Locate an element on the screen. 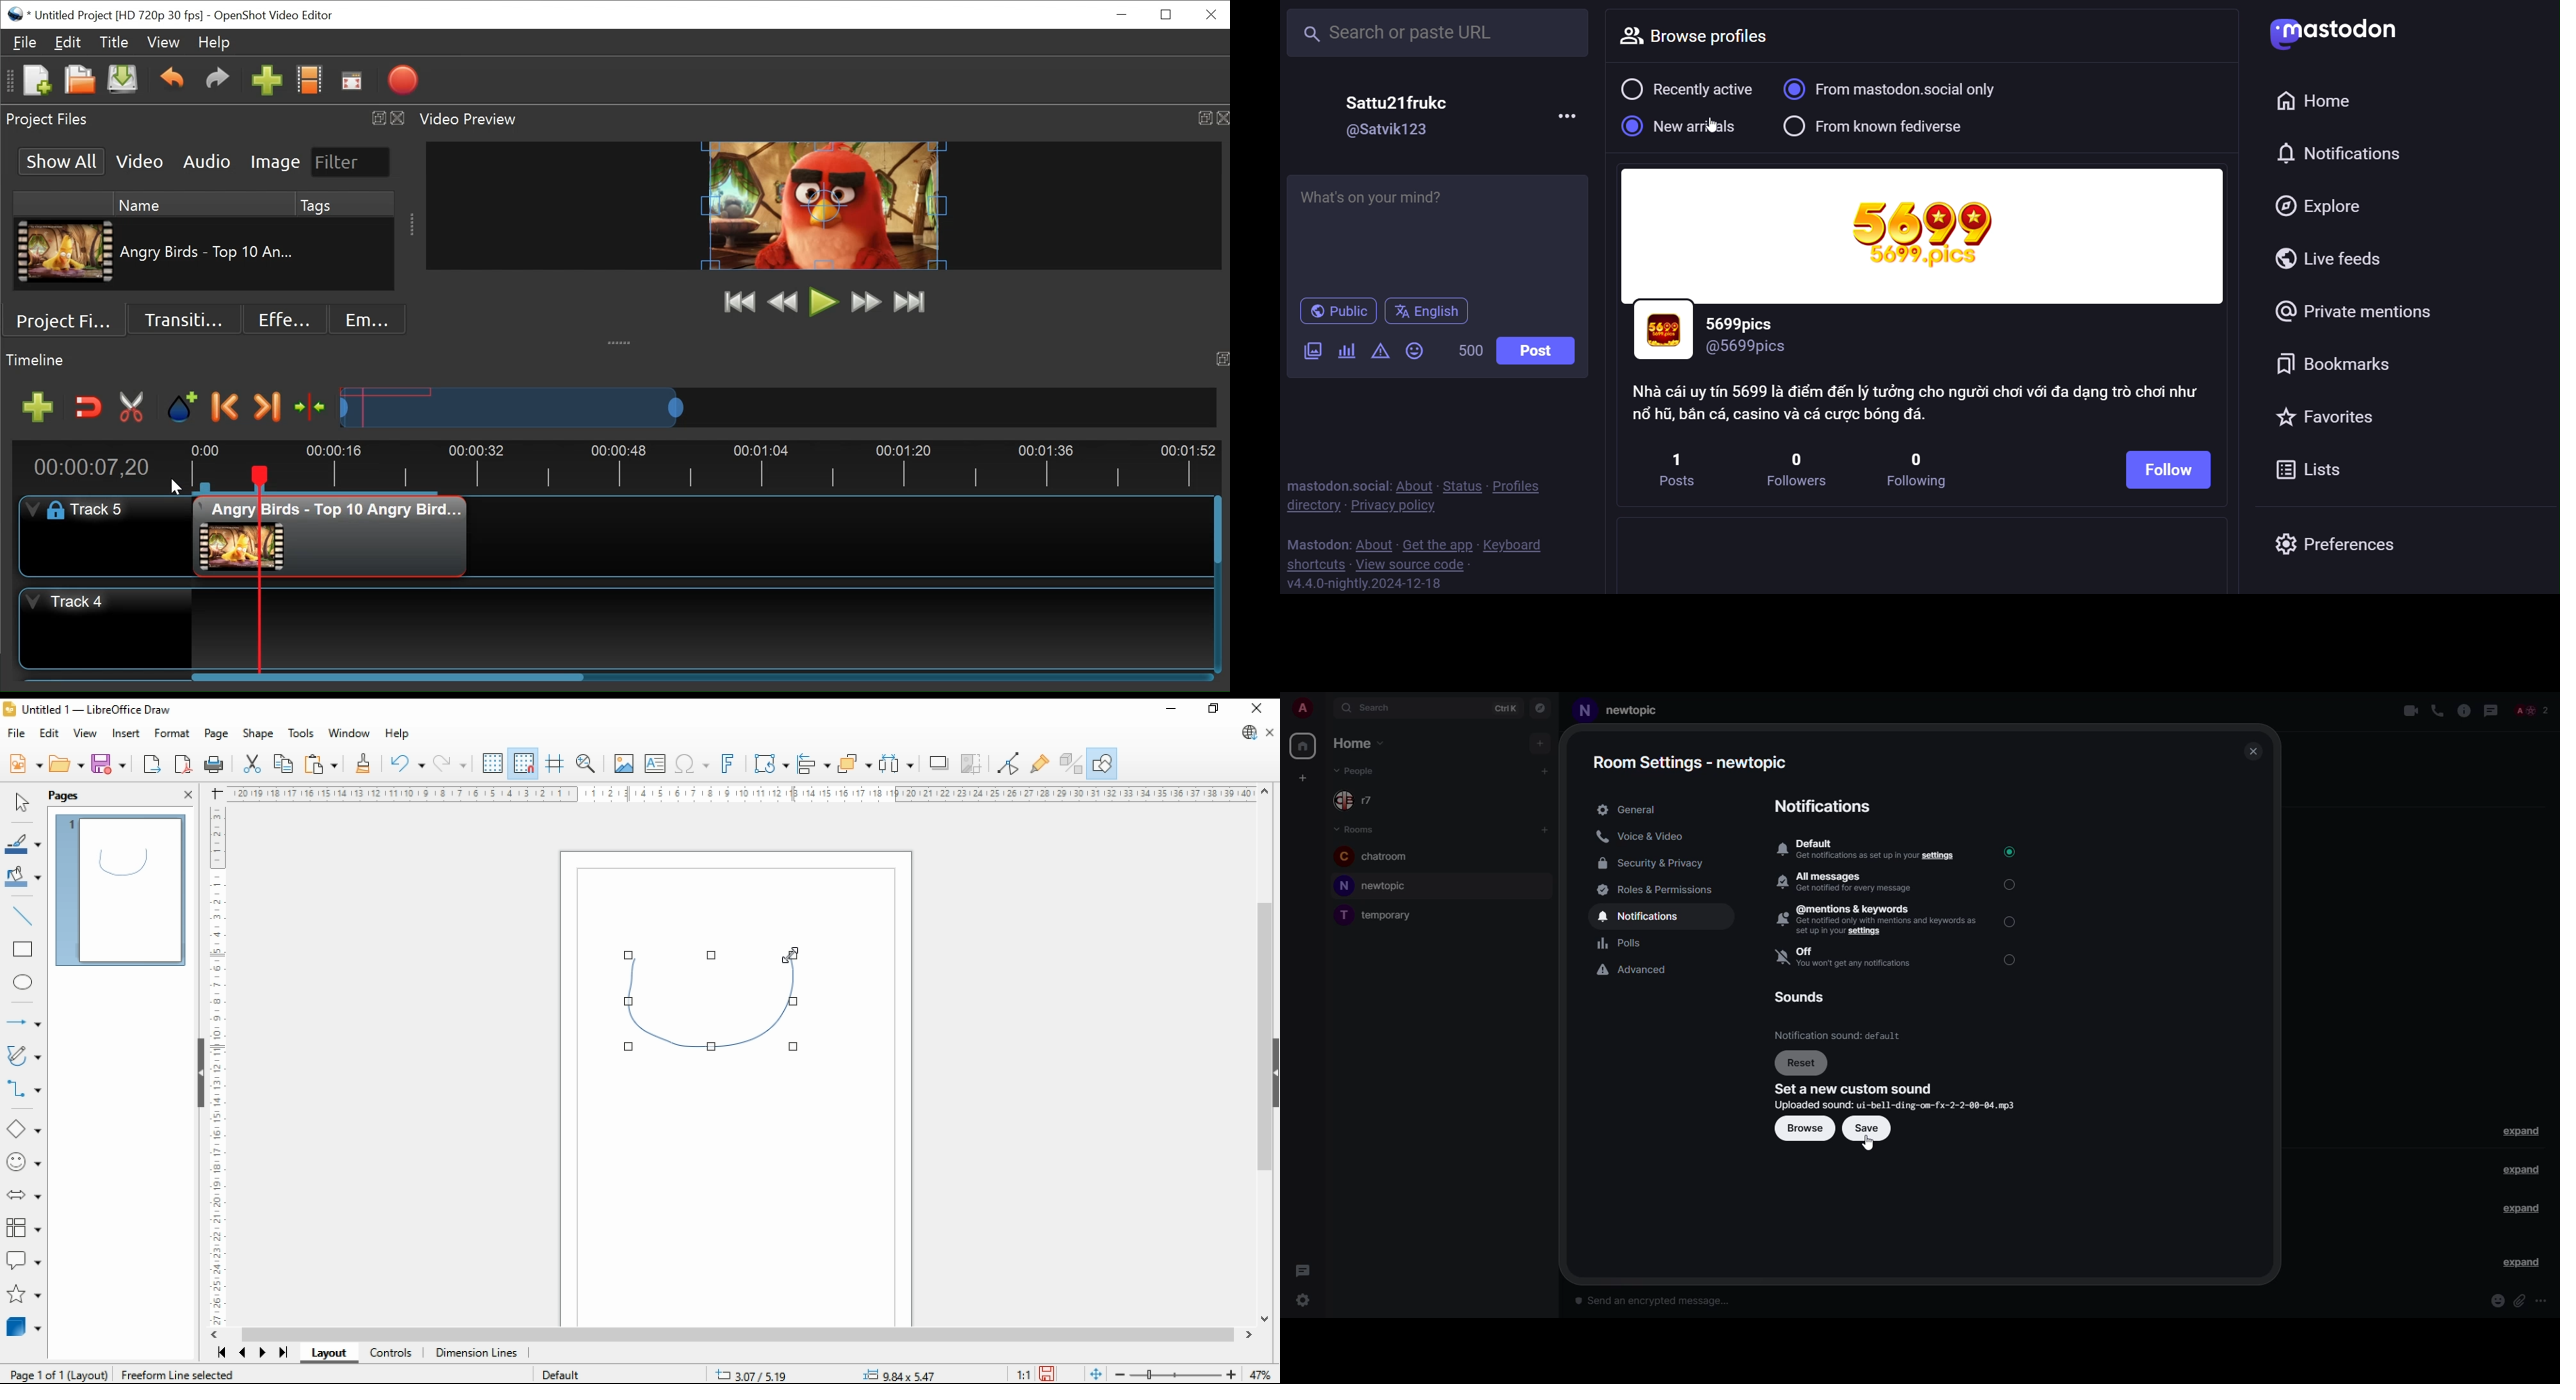 The image size is (2576, 1400). emoji is located at coordinates (2497, 1301).